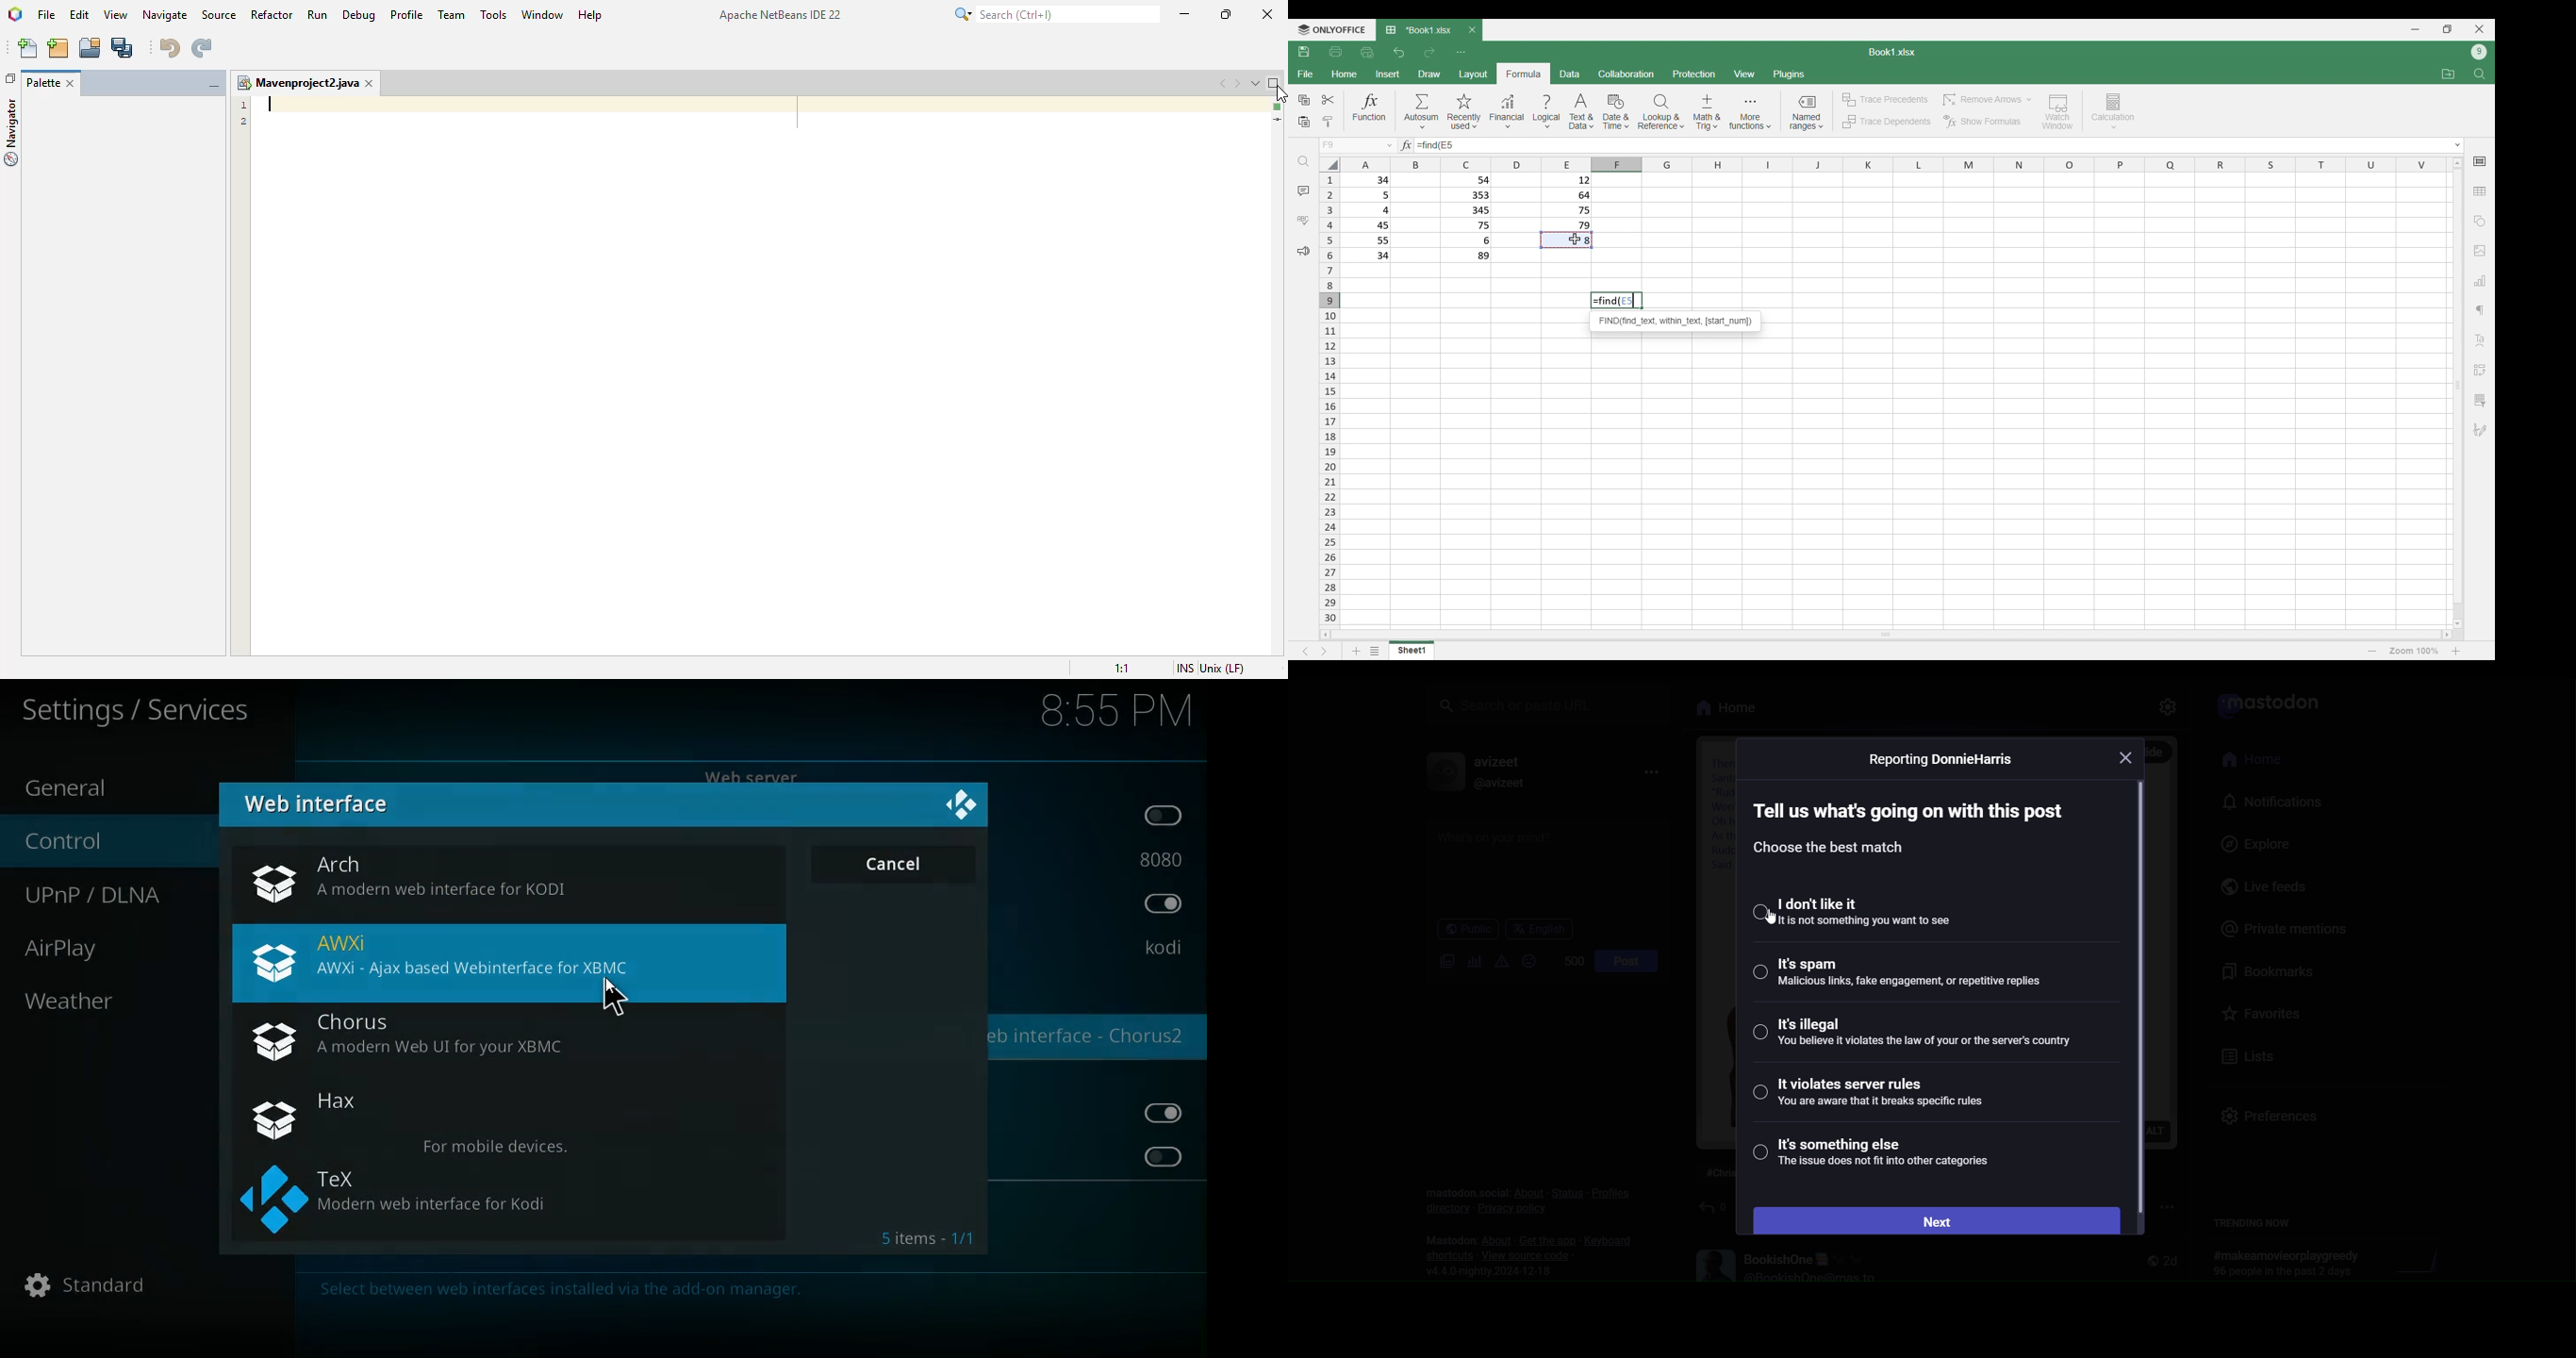 This screenshot has height=1372, width=2576. Describe the element at coordinates (1278, 107) in the screenshot. I see `no error` at that location.